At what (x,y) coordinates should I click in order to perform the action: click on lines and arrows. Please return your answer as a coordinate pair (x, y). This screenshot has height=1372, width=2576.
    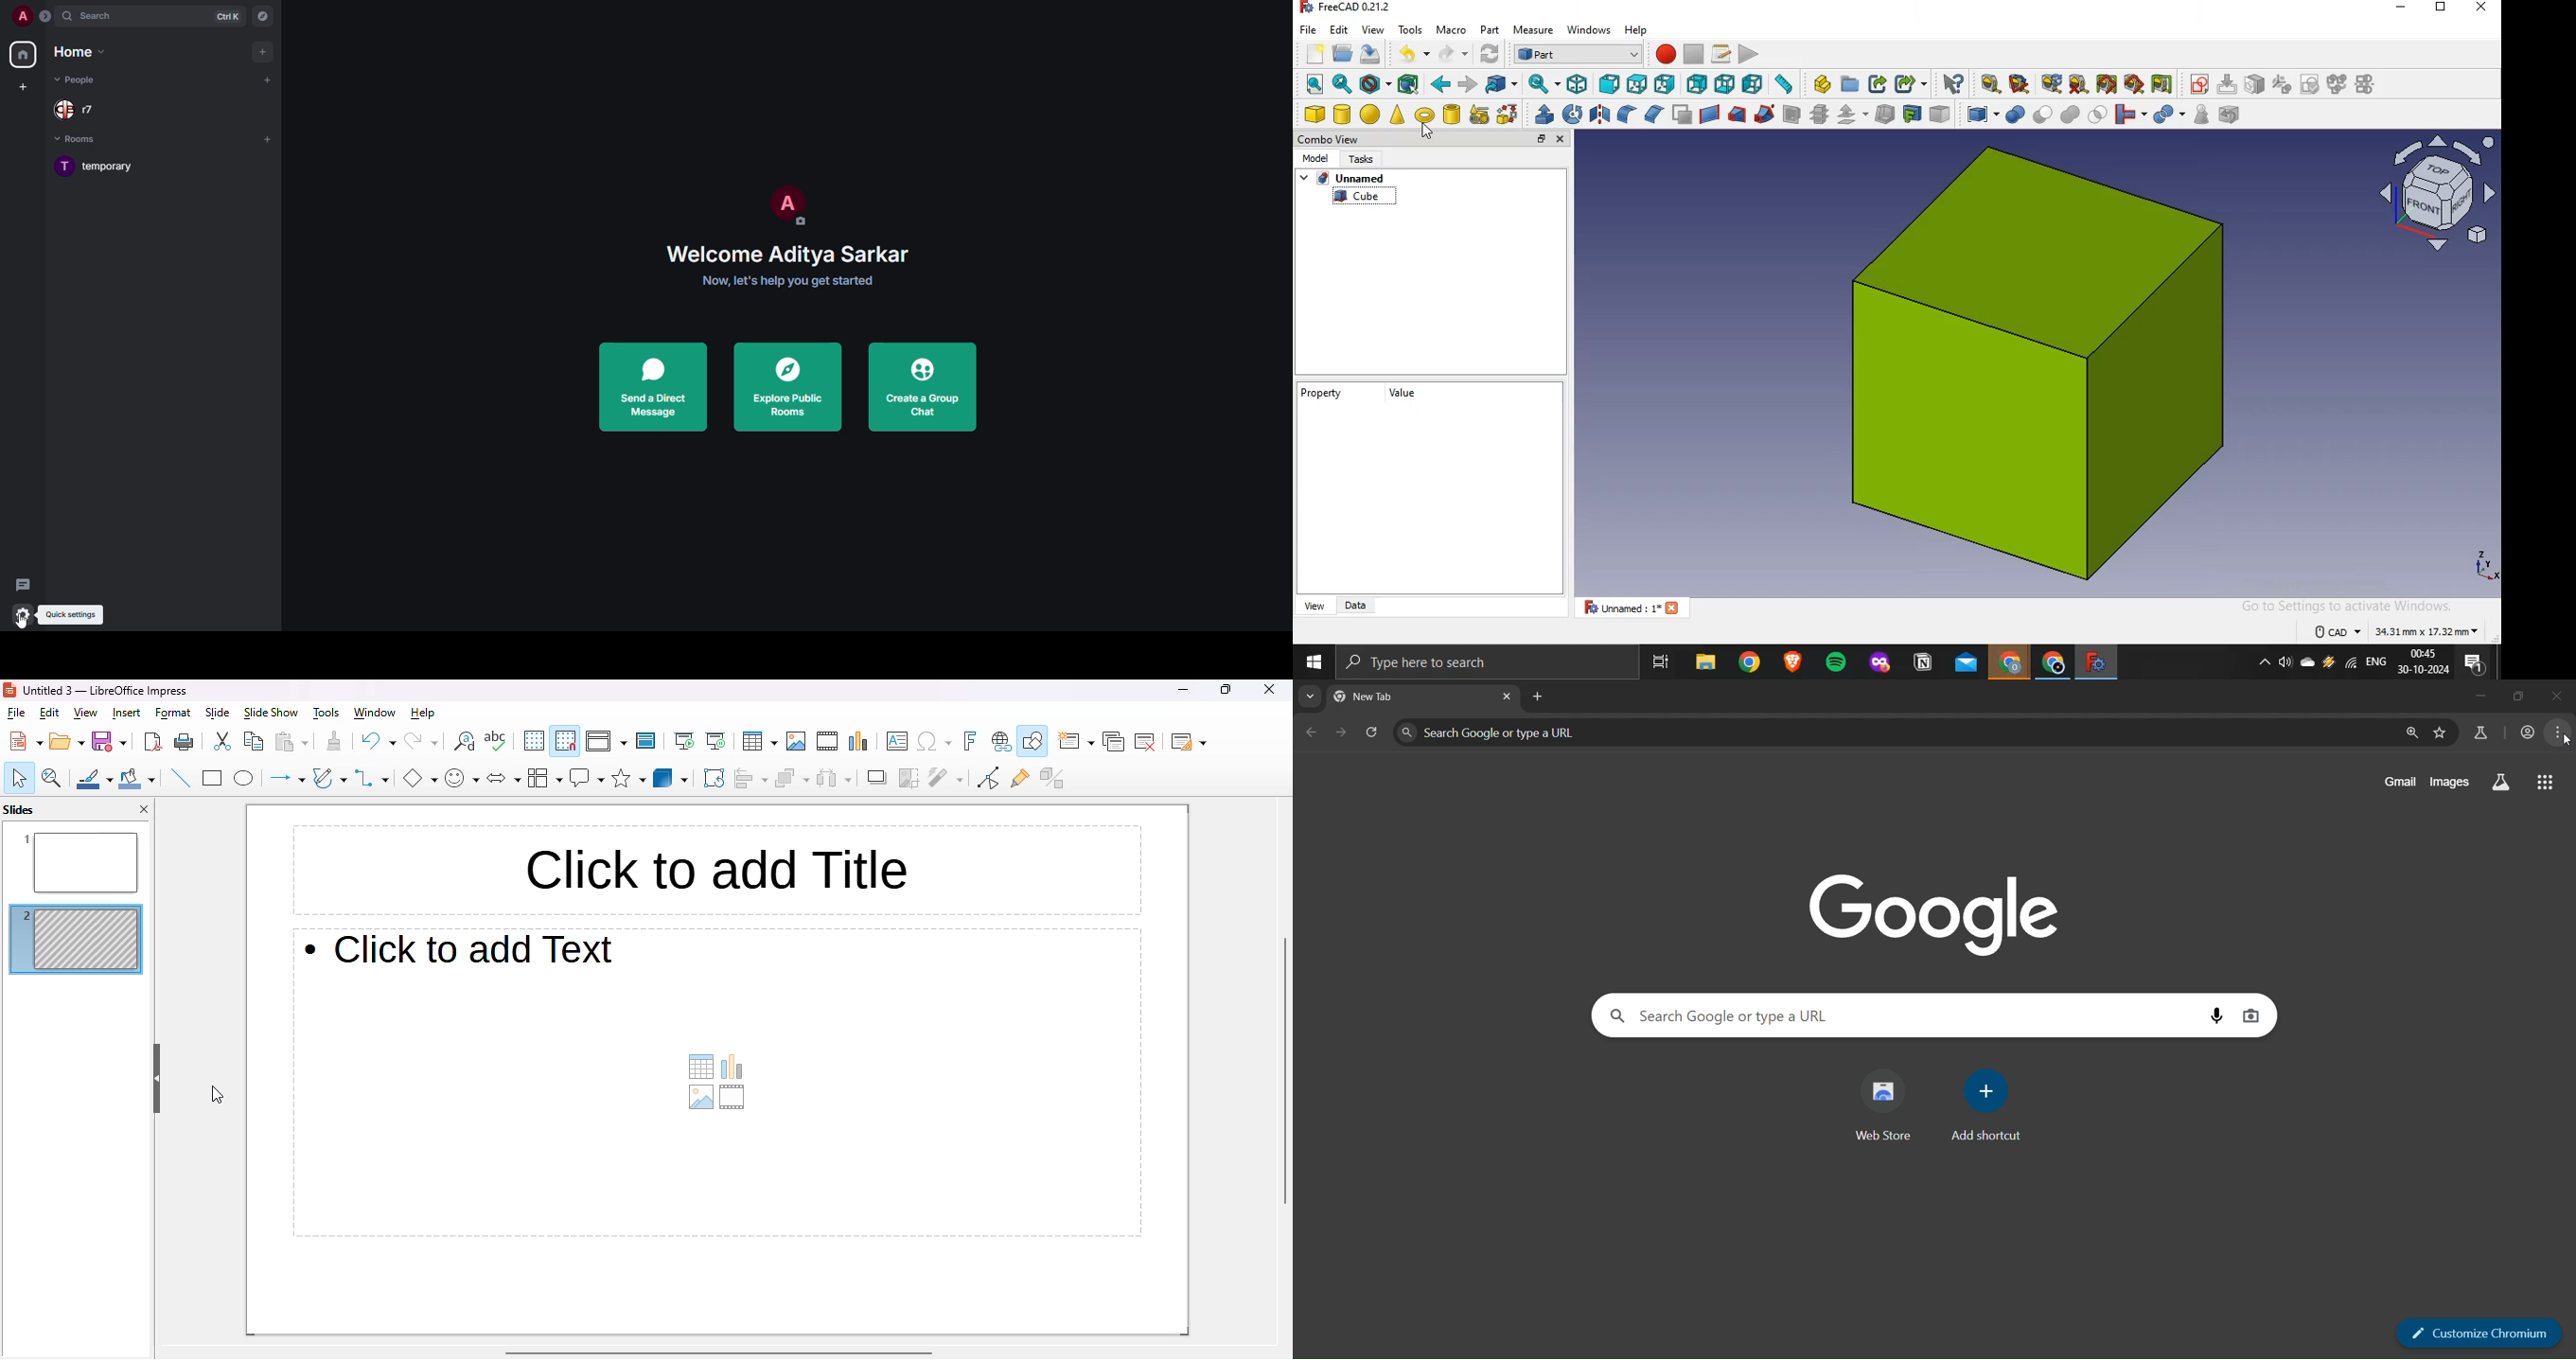
    Looking at the image, I should click on (287, 779).